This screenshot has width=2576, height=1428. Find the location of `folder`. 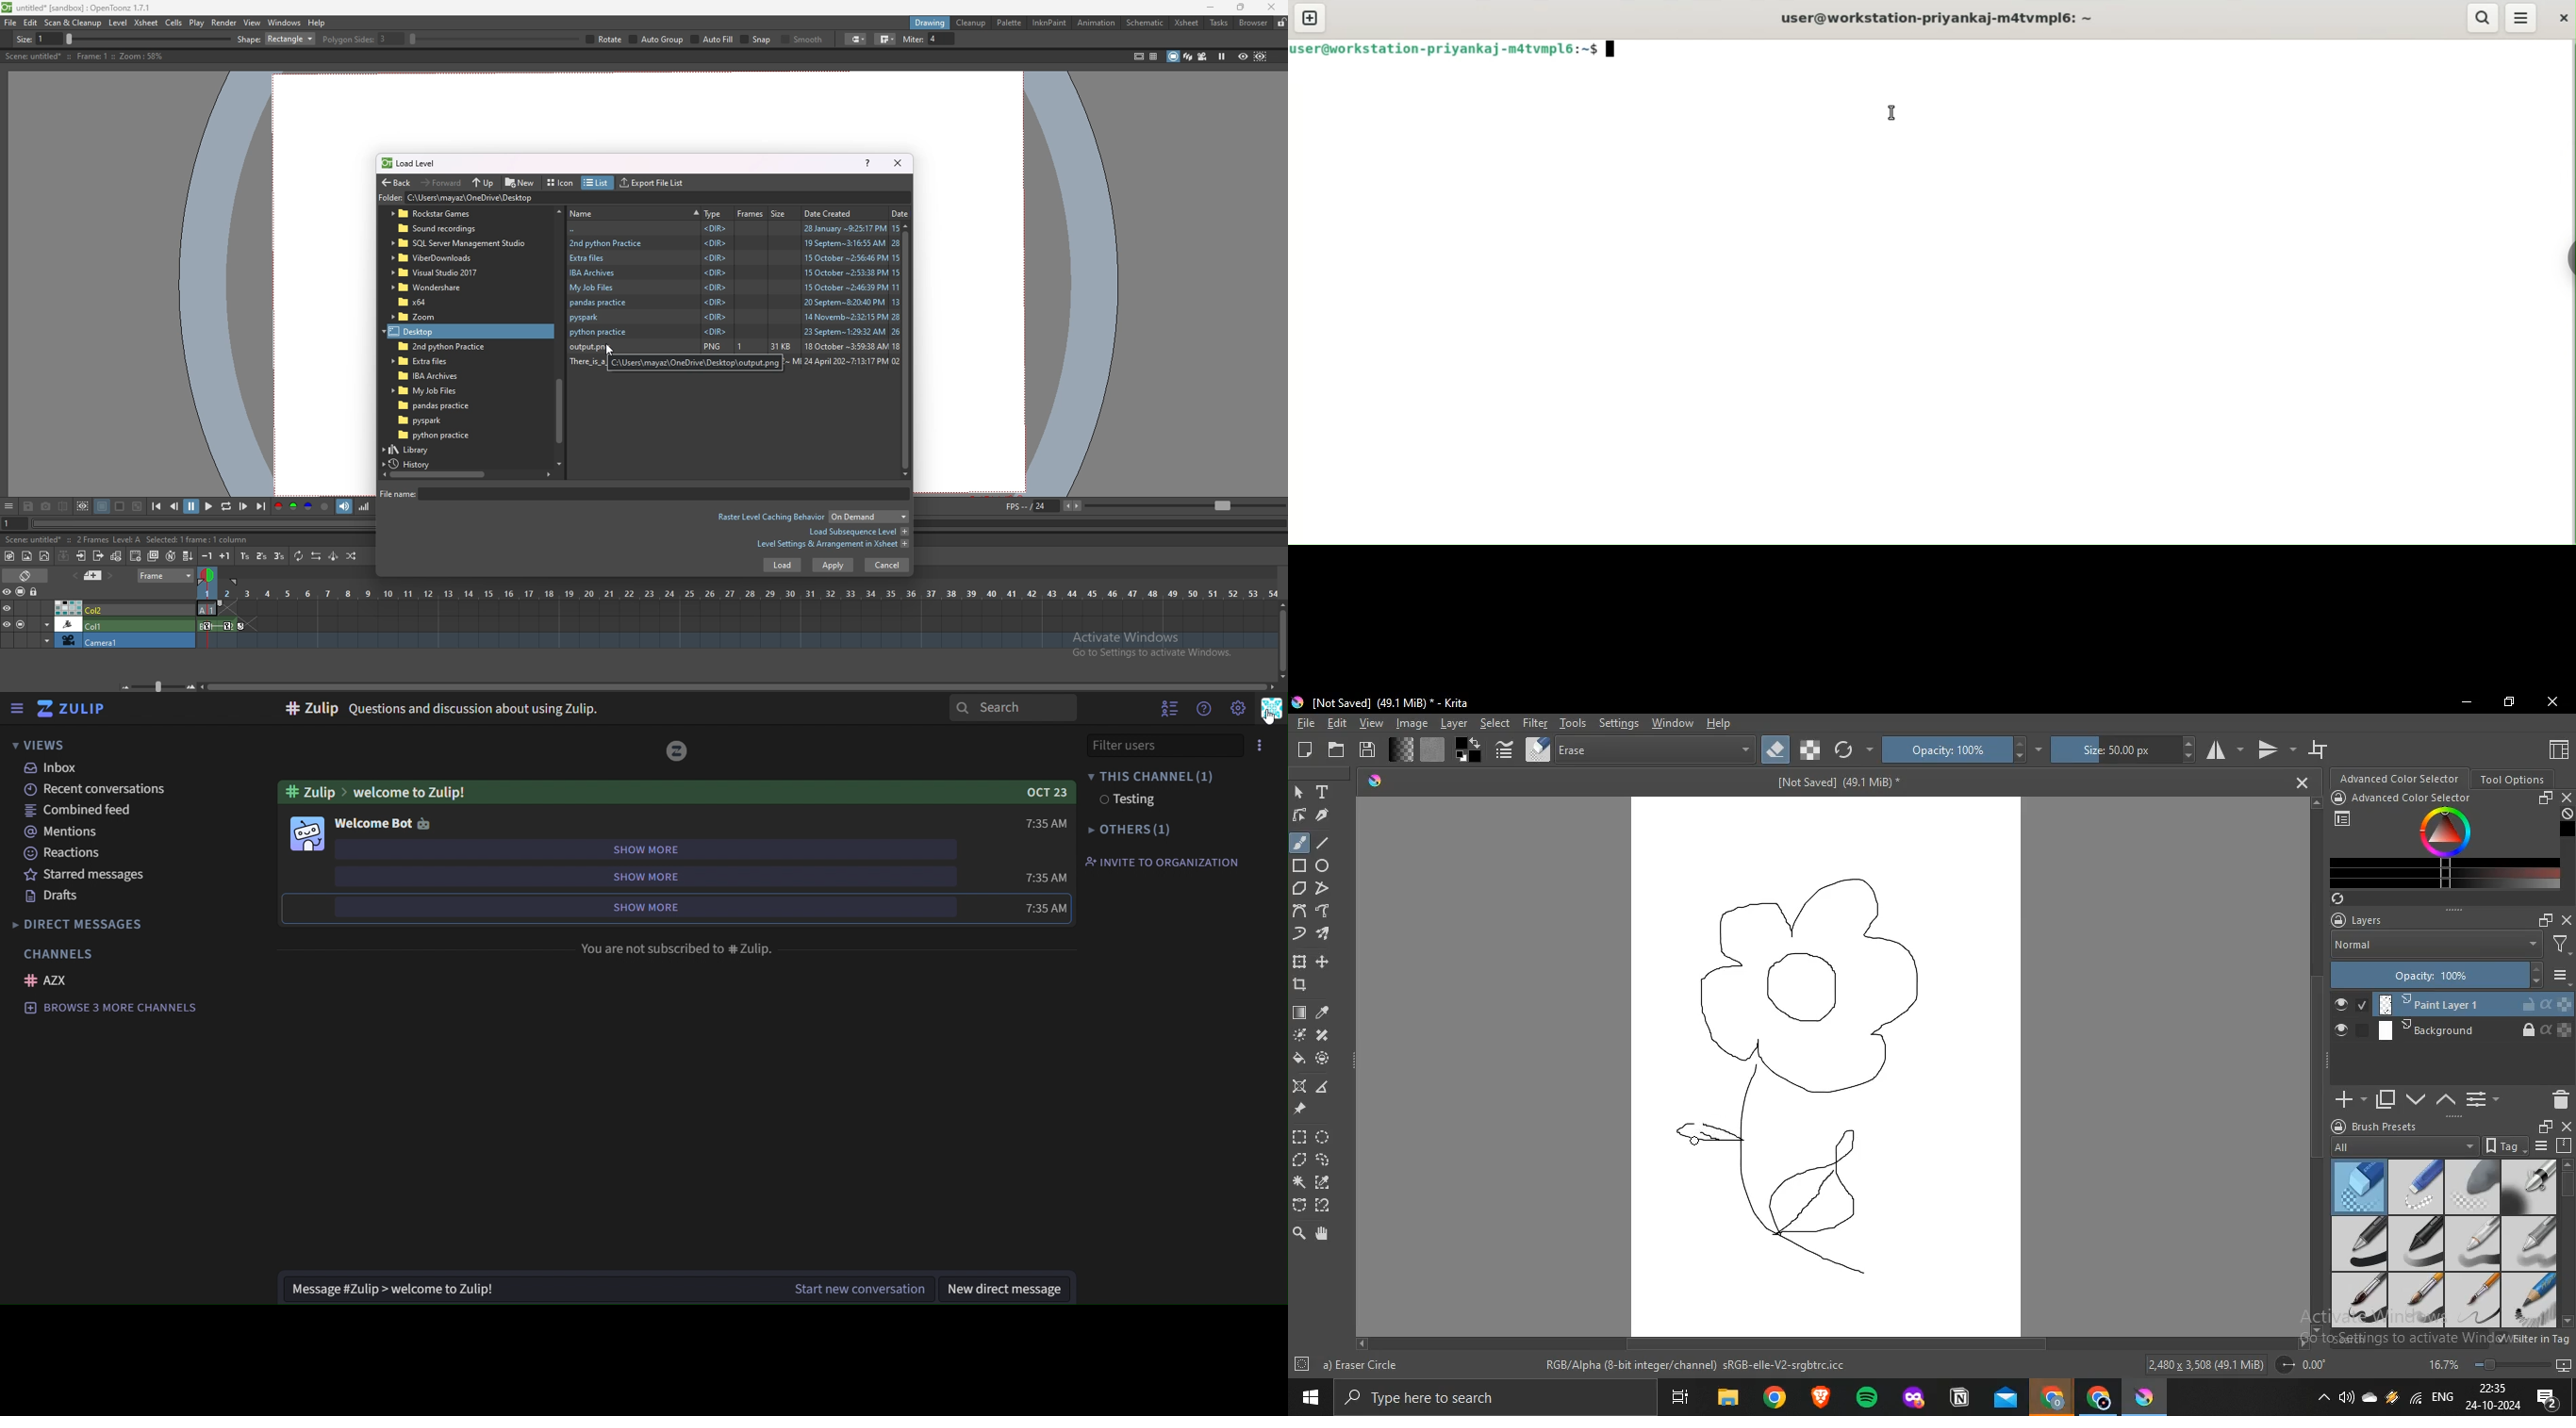

folder is located at coordinates (432, 390).